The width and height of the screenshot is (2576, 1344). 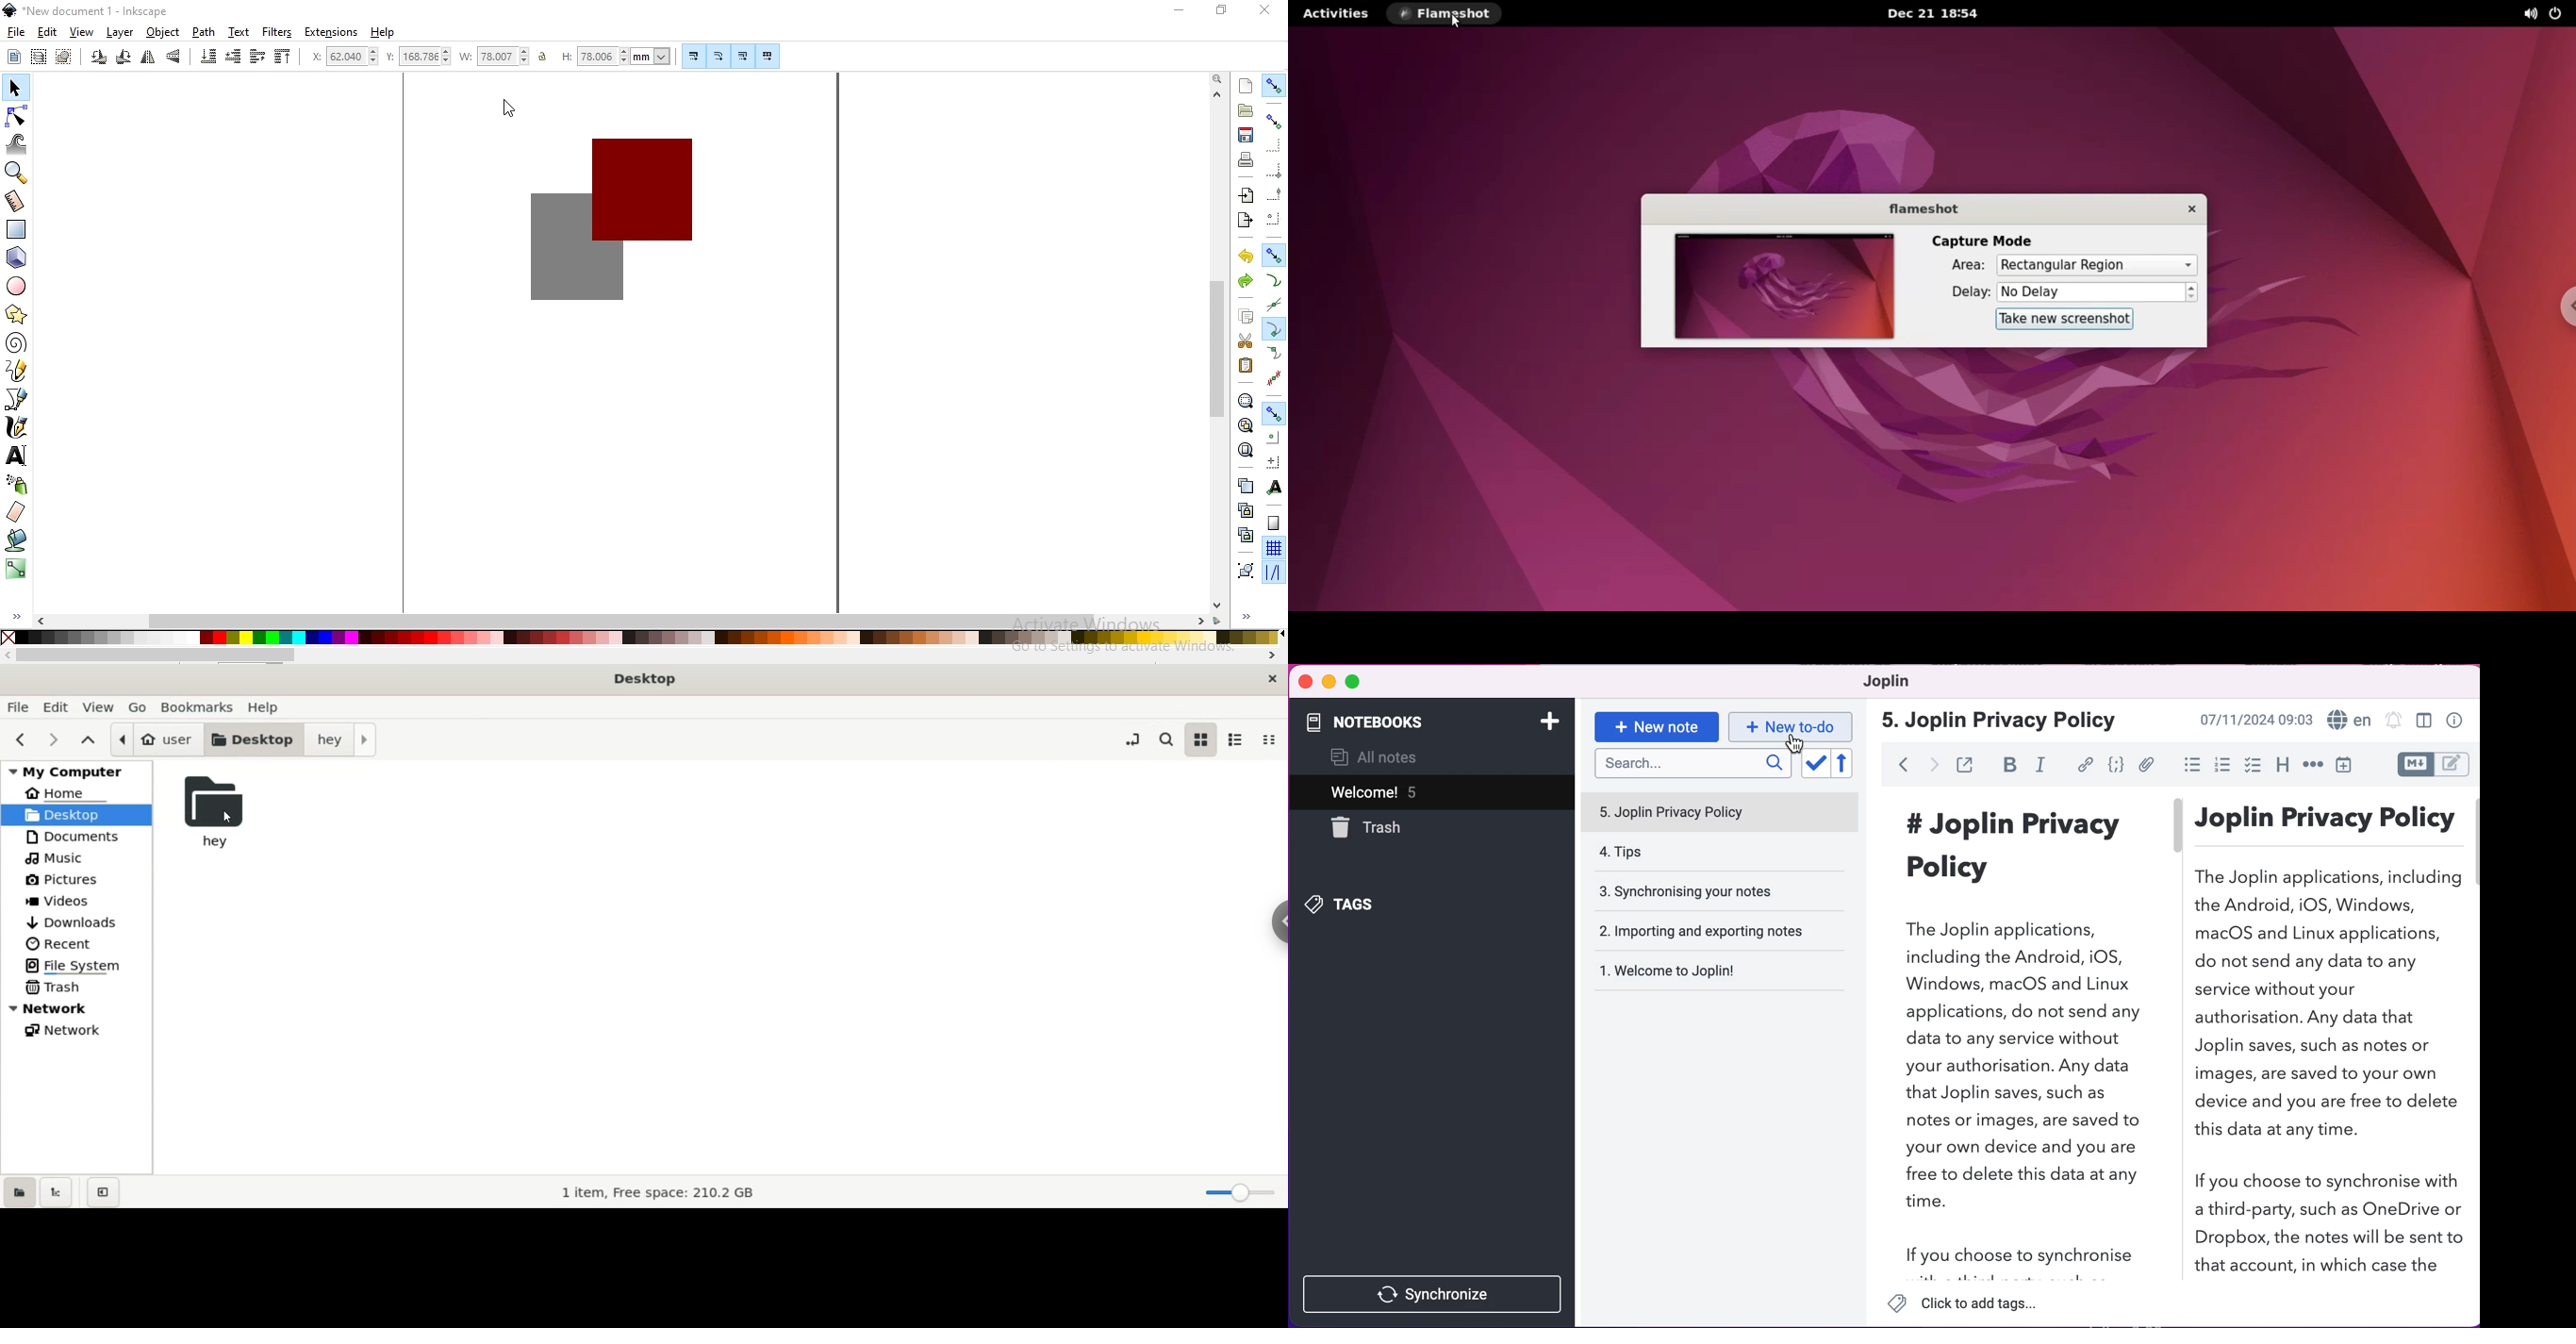 What do you see at coordinates (1417, 792) in the screenshot?
I see `welcome! 5` at bounding box center [1417, 792].